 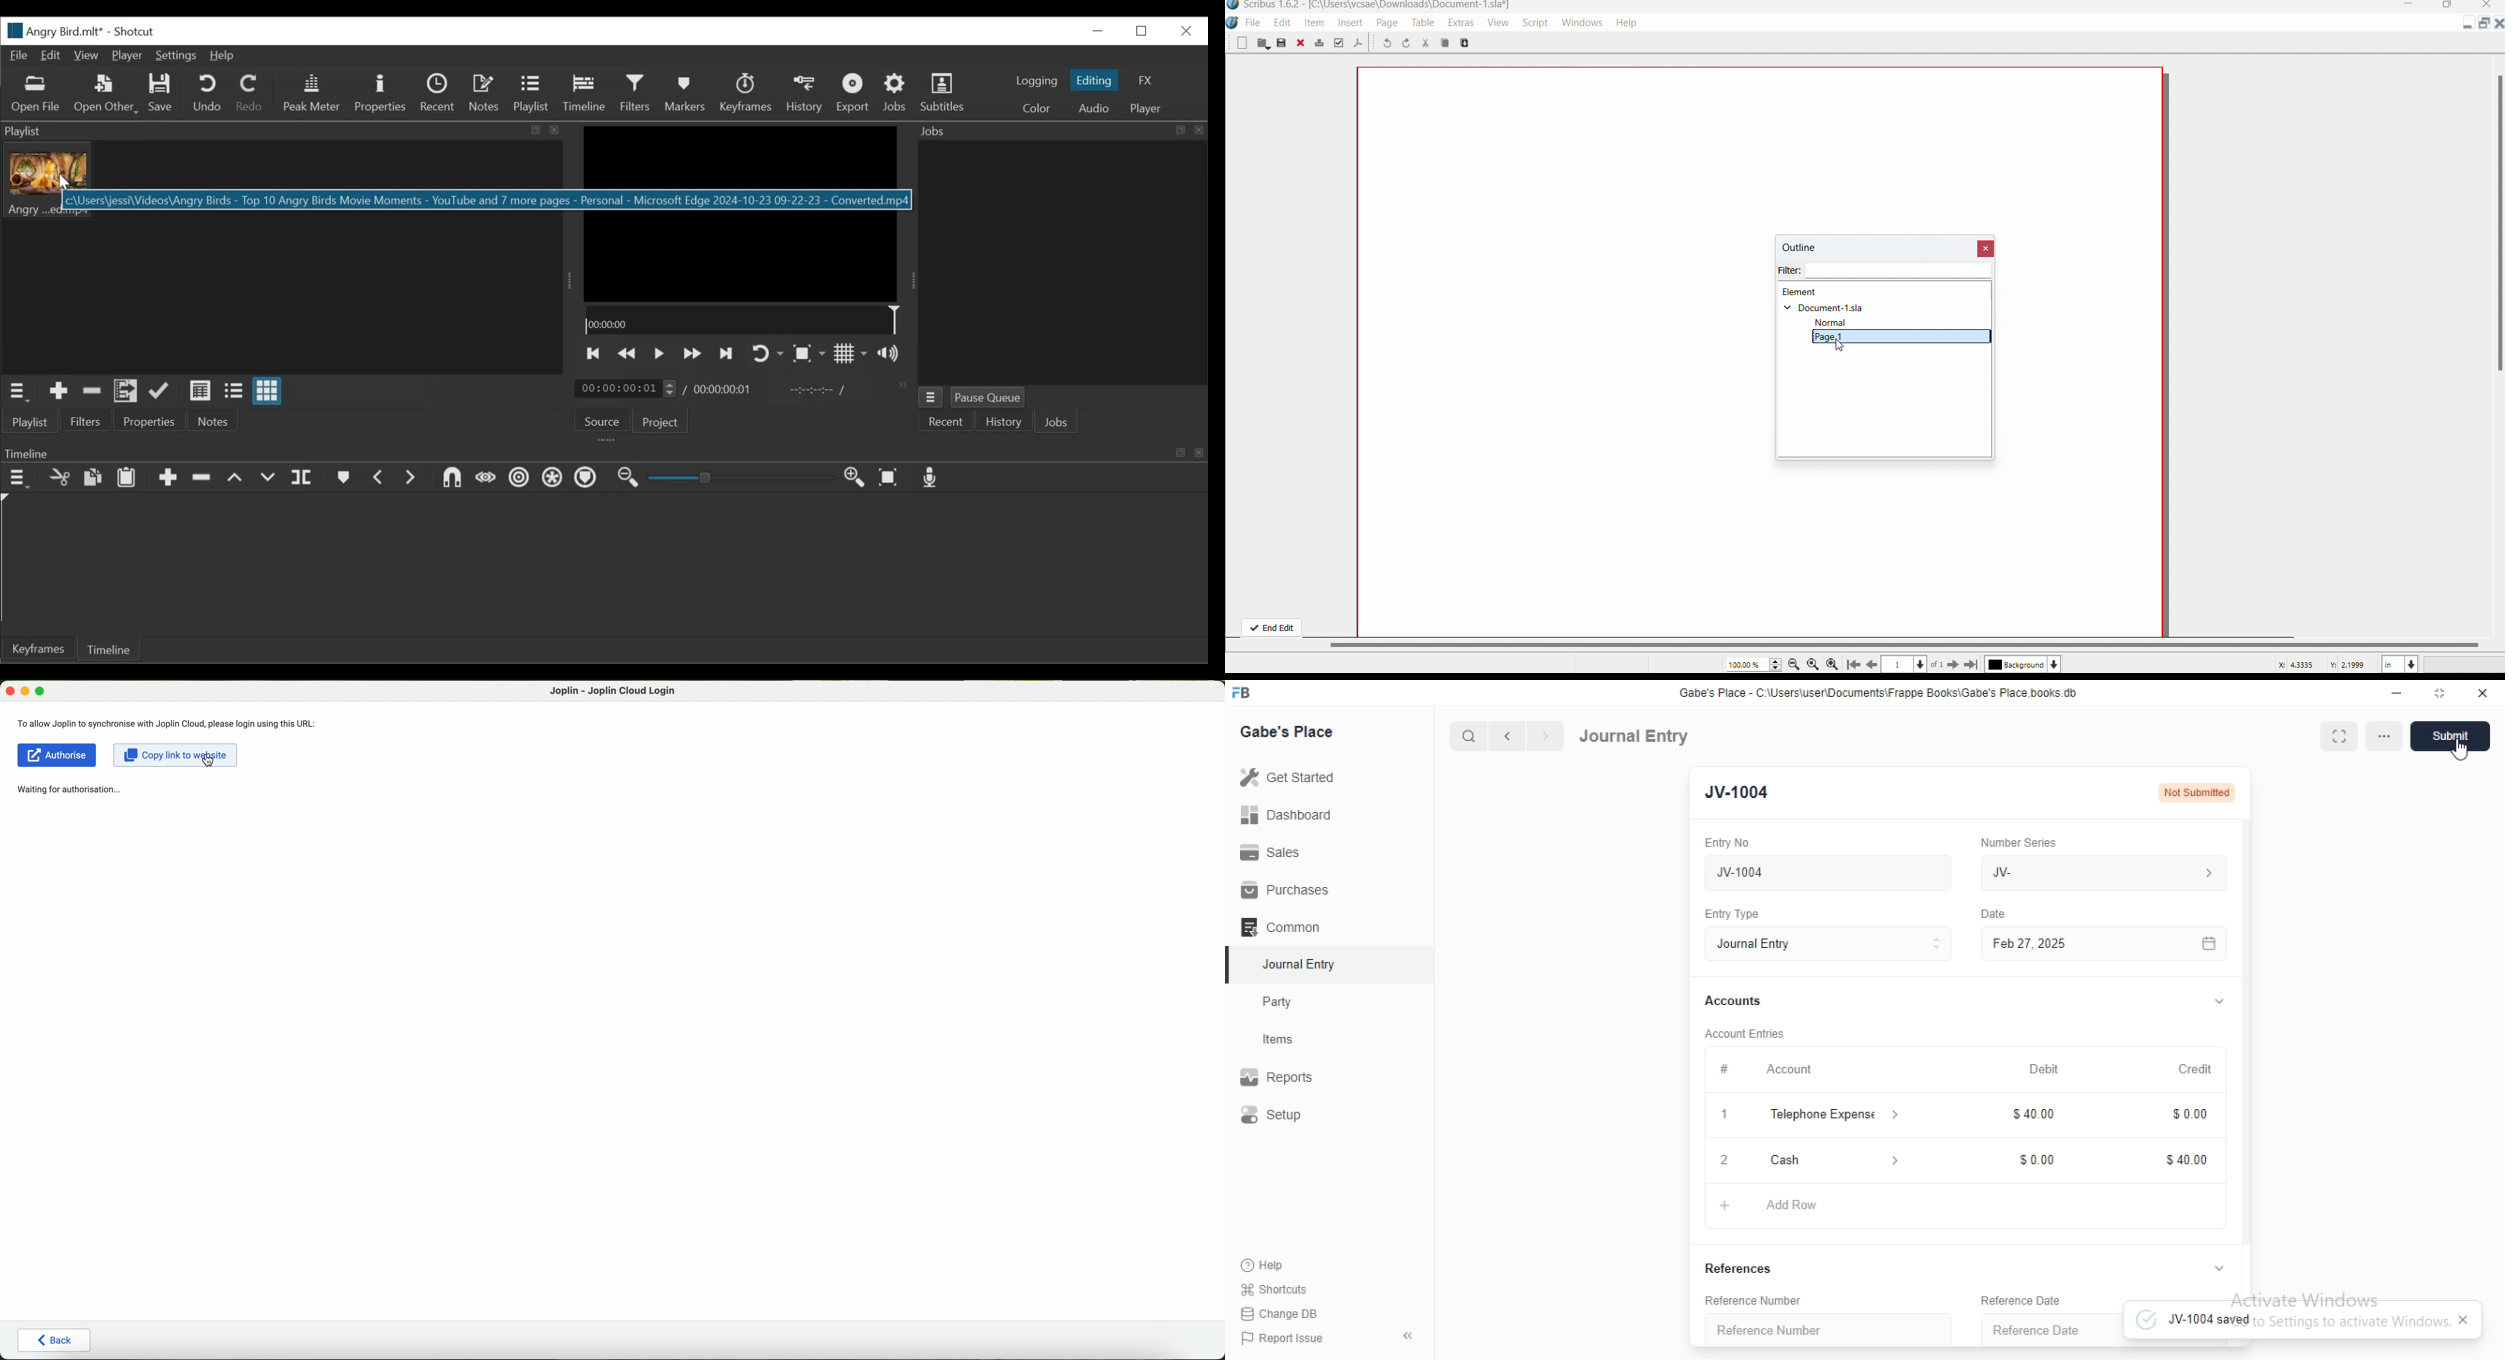 I want to click on Gabe's Place, so click(x=1288, y=731).